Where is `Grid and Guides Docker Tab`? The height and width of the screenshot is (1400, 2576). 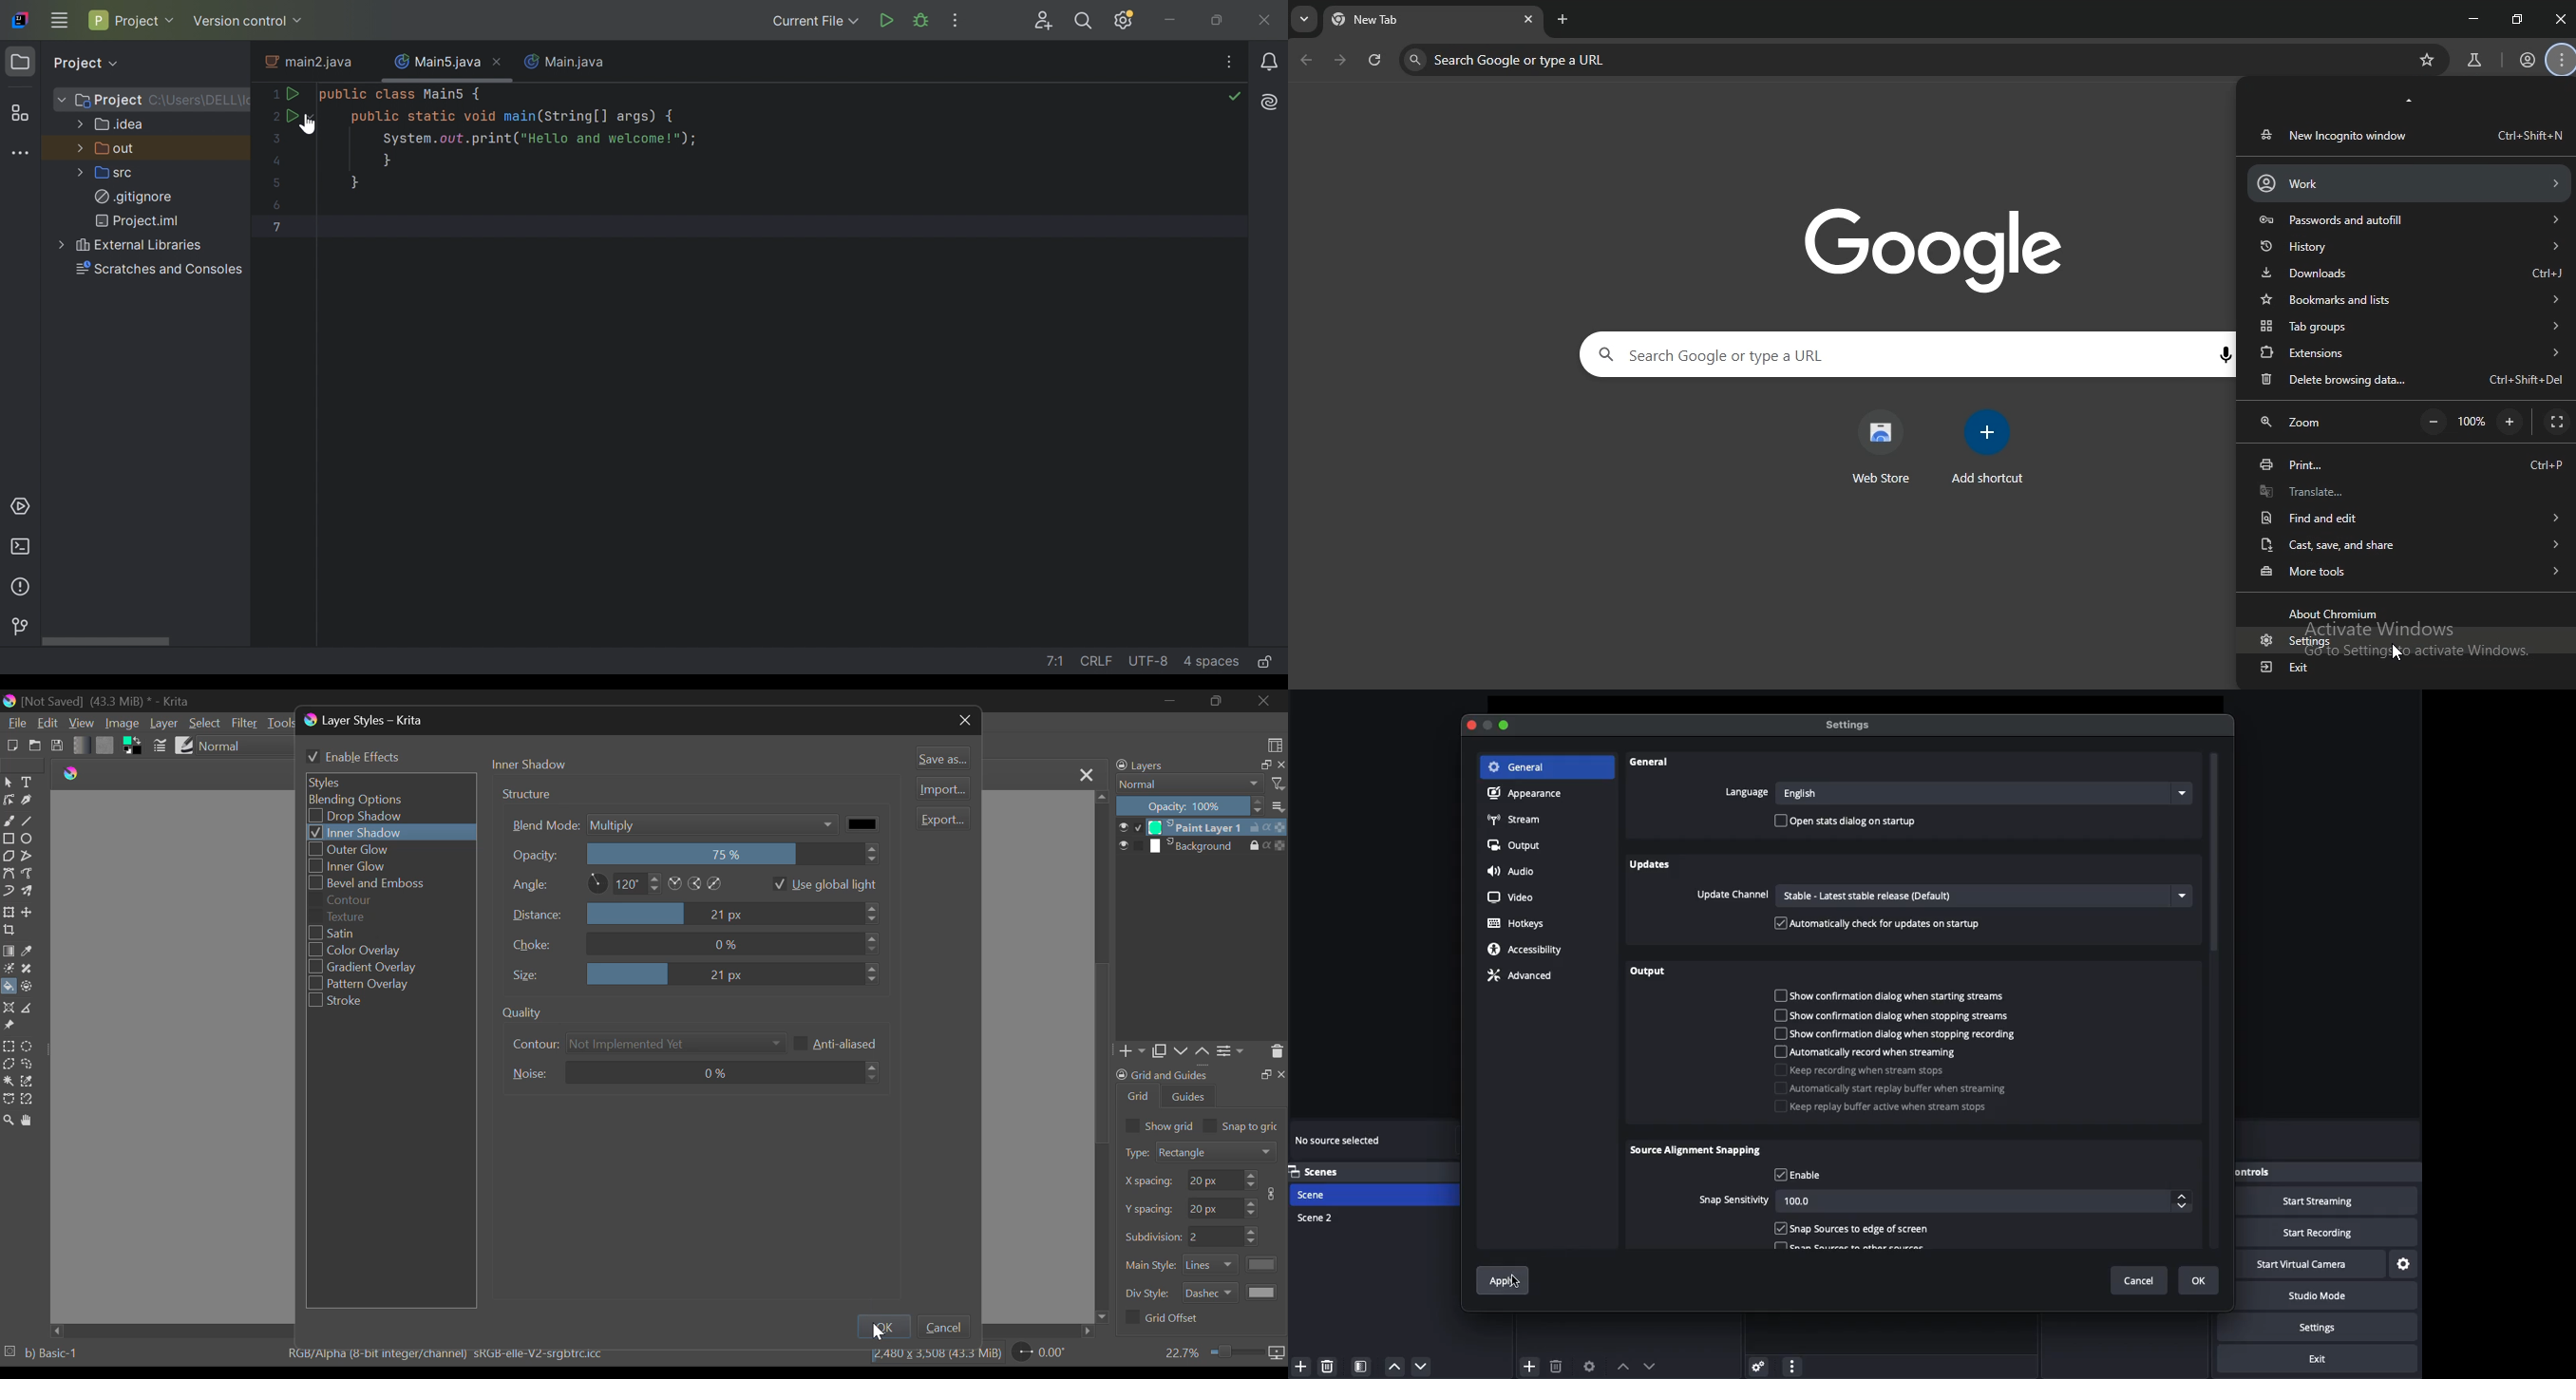
Grid and Guides Docker Tab is located at coordinates (1201, 1089).